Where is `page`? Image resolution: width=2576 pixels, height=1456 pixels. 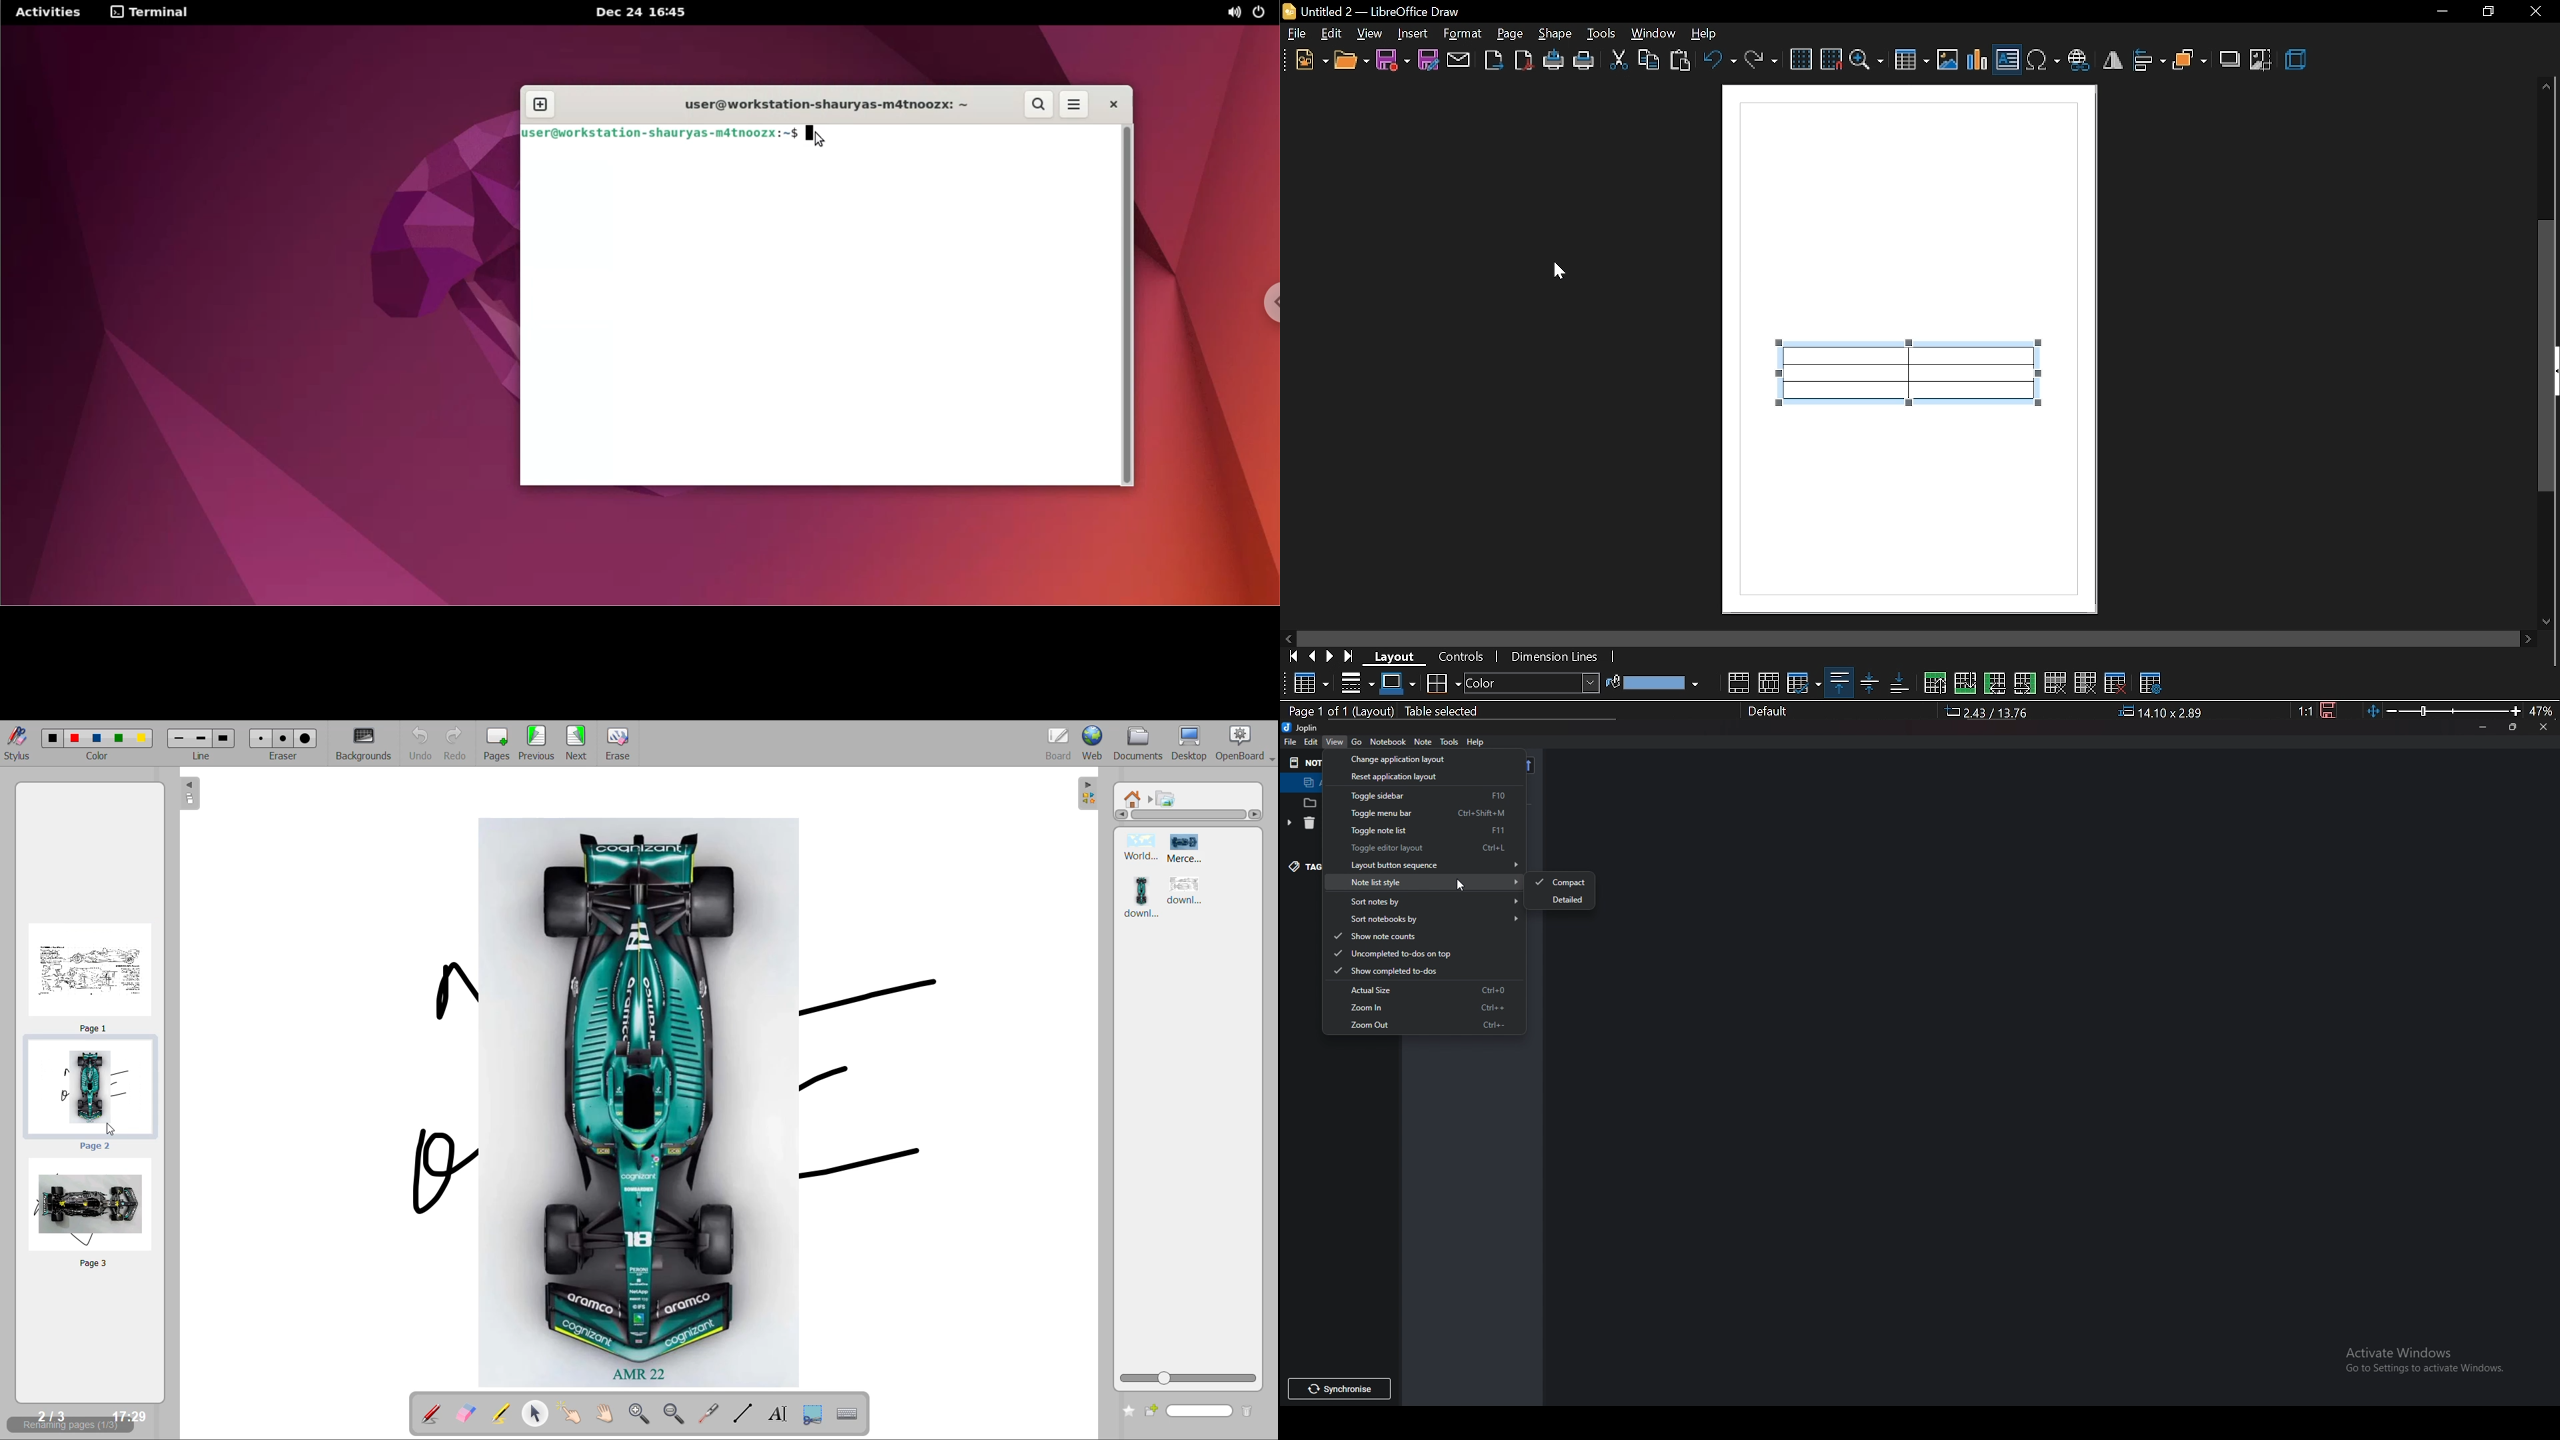
page is located at coordinates (1512, 34).